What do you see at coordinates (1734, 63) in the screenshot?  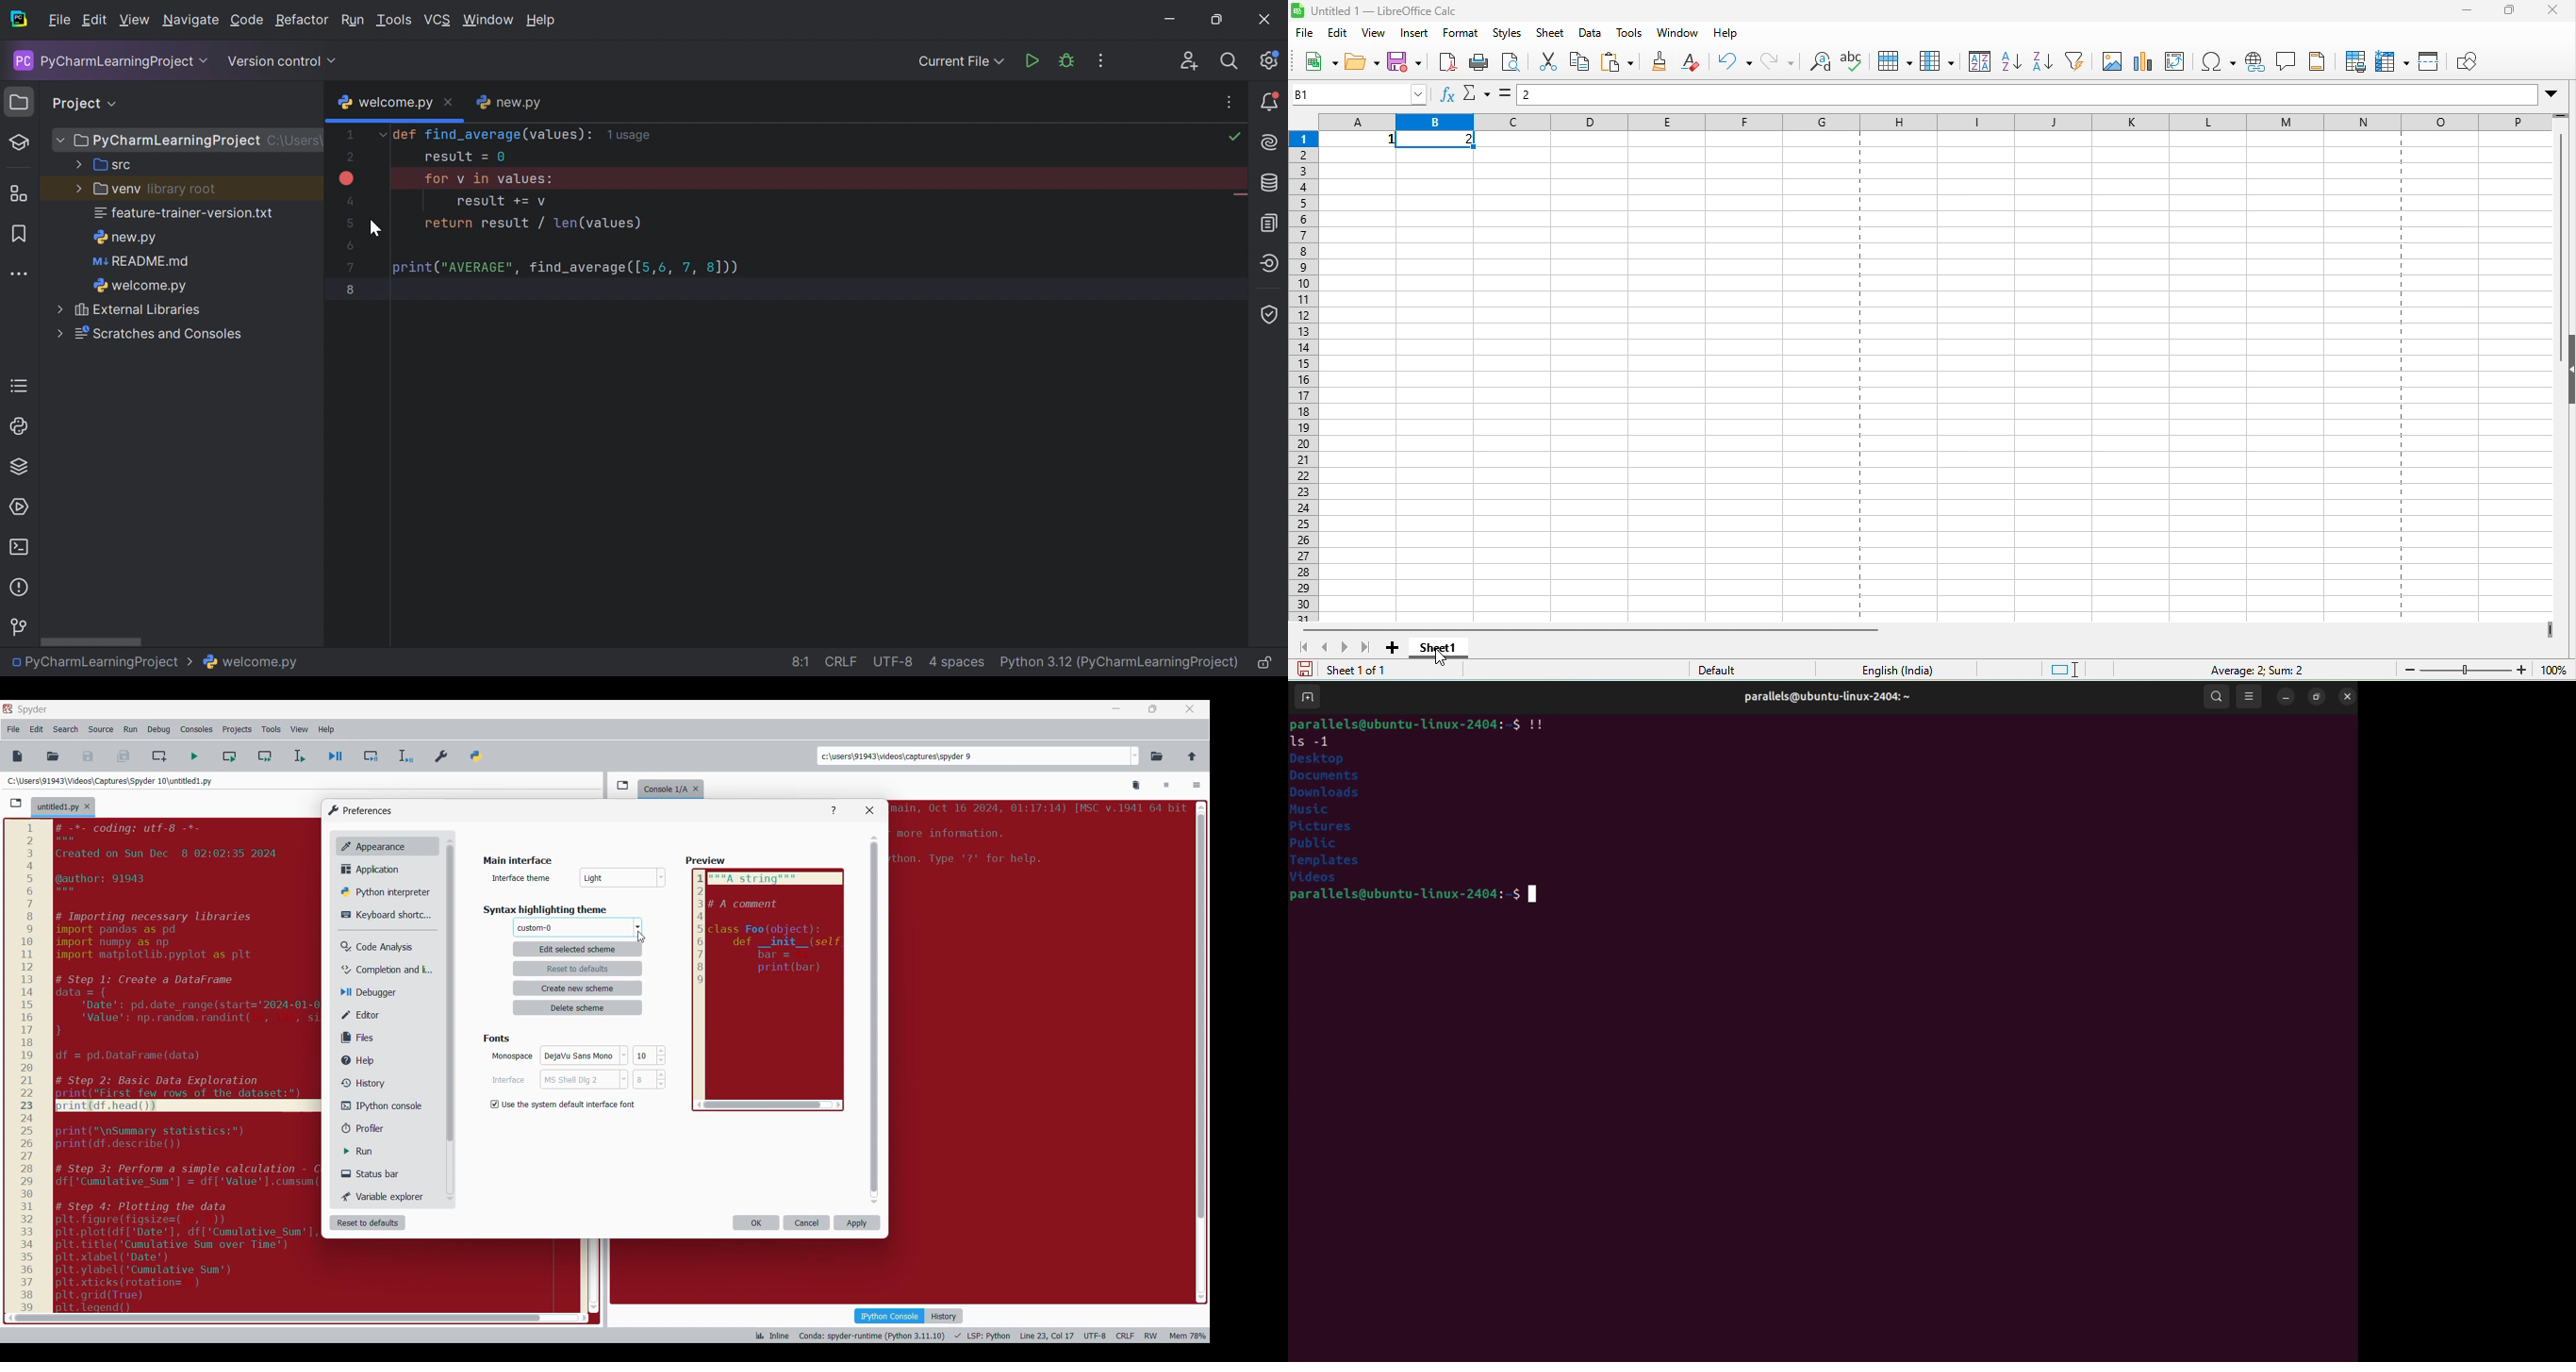 I see `undo ` at bounding box center [1734, 63].